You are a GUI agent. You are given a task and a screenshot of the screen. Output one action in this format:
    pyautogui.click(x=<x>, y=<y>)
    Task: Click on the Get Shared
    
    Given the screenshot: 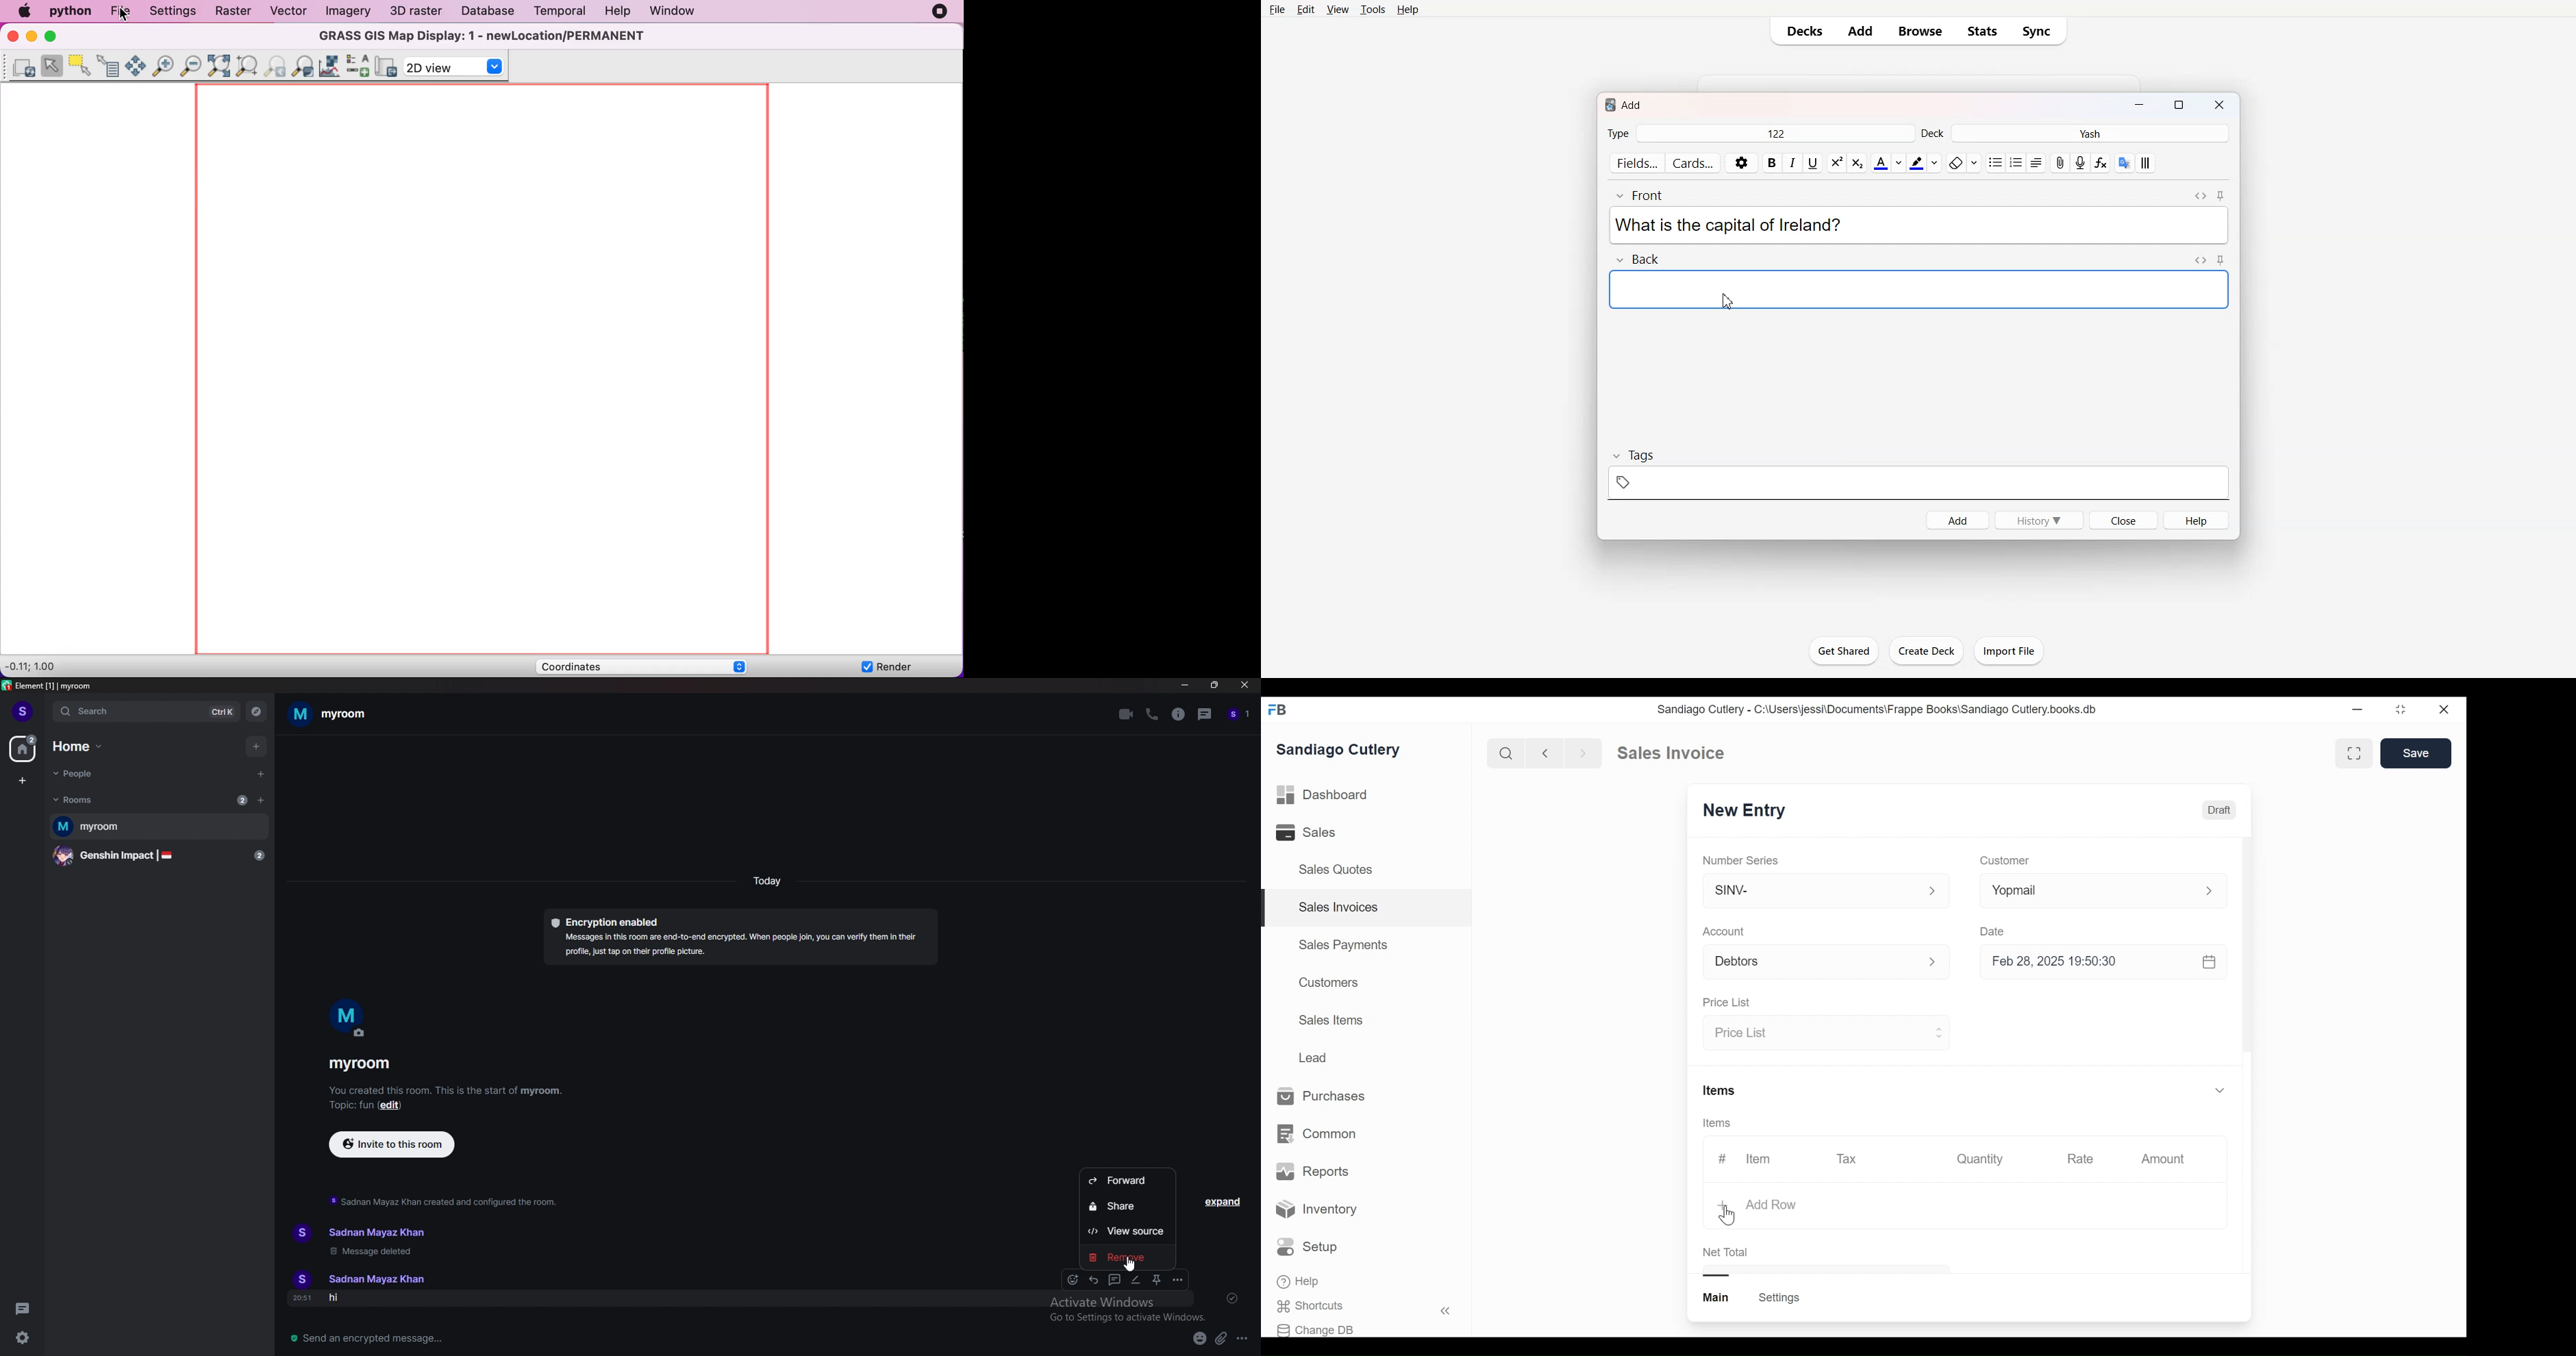 What is the action you would take?
    pyautogui.click(x=1842, y=650)
    